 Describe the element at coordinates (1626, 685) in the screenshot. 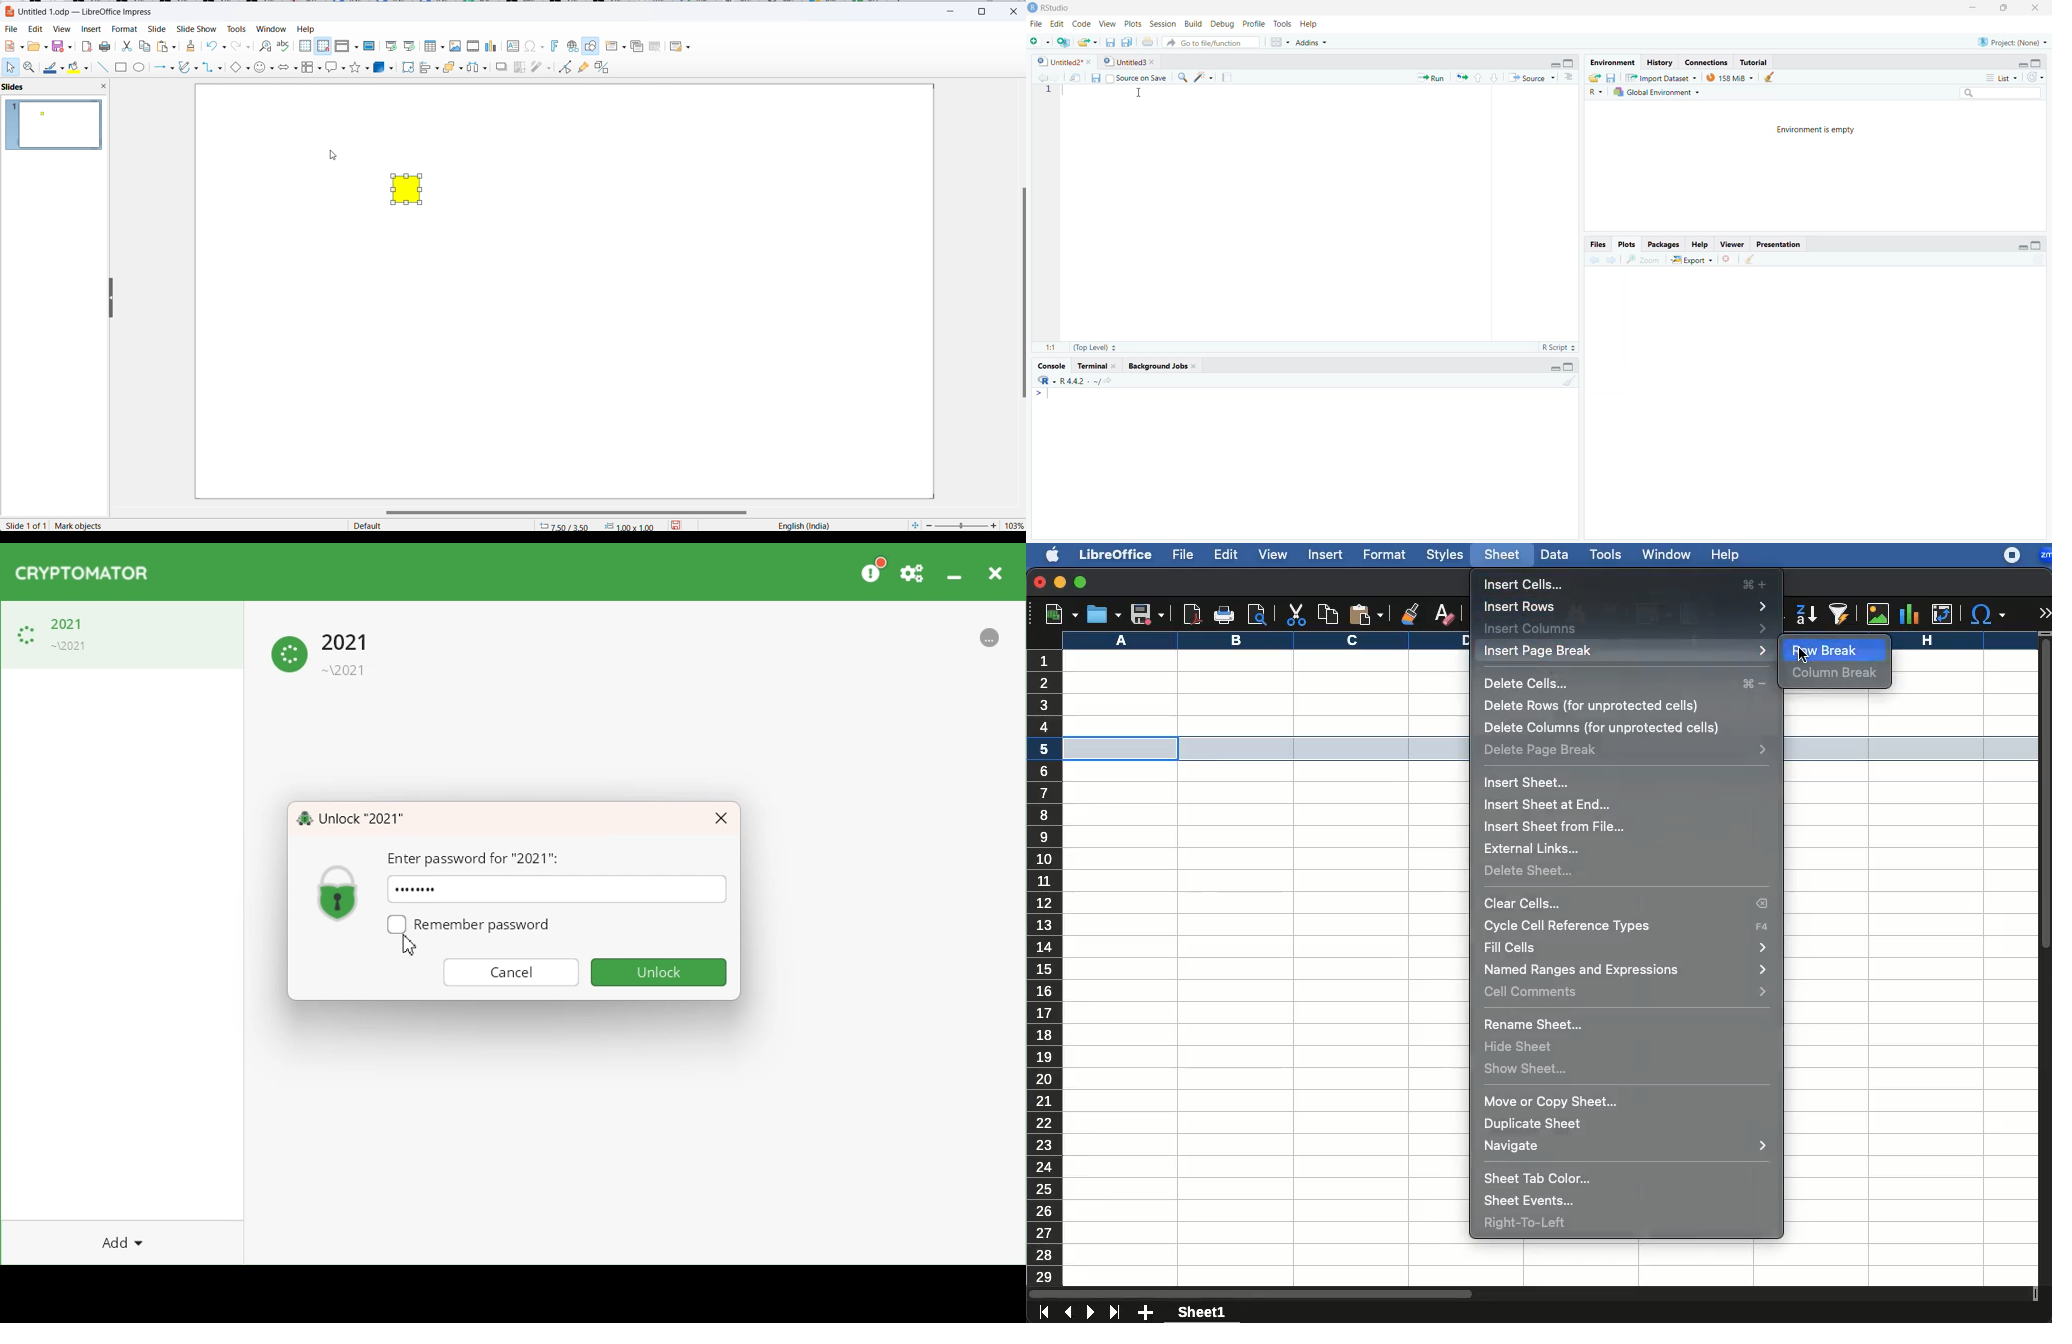

I see `delete cells` at that location.